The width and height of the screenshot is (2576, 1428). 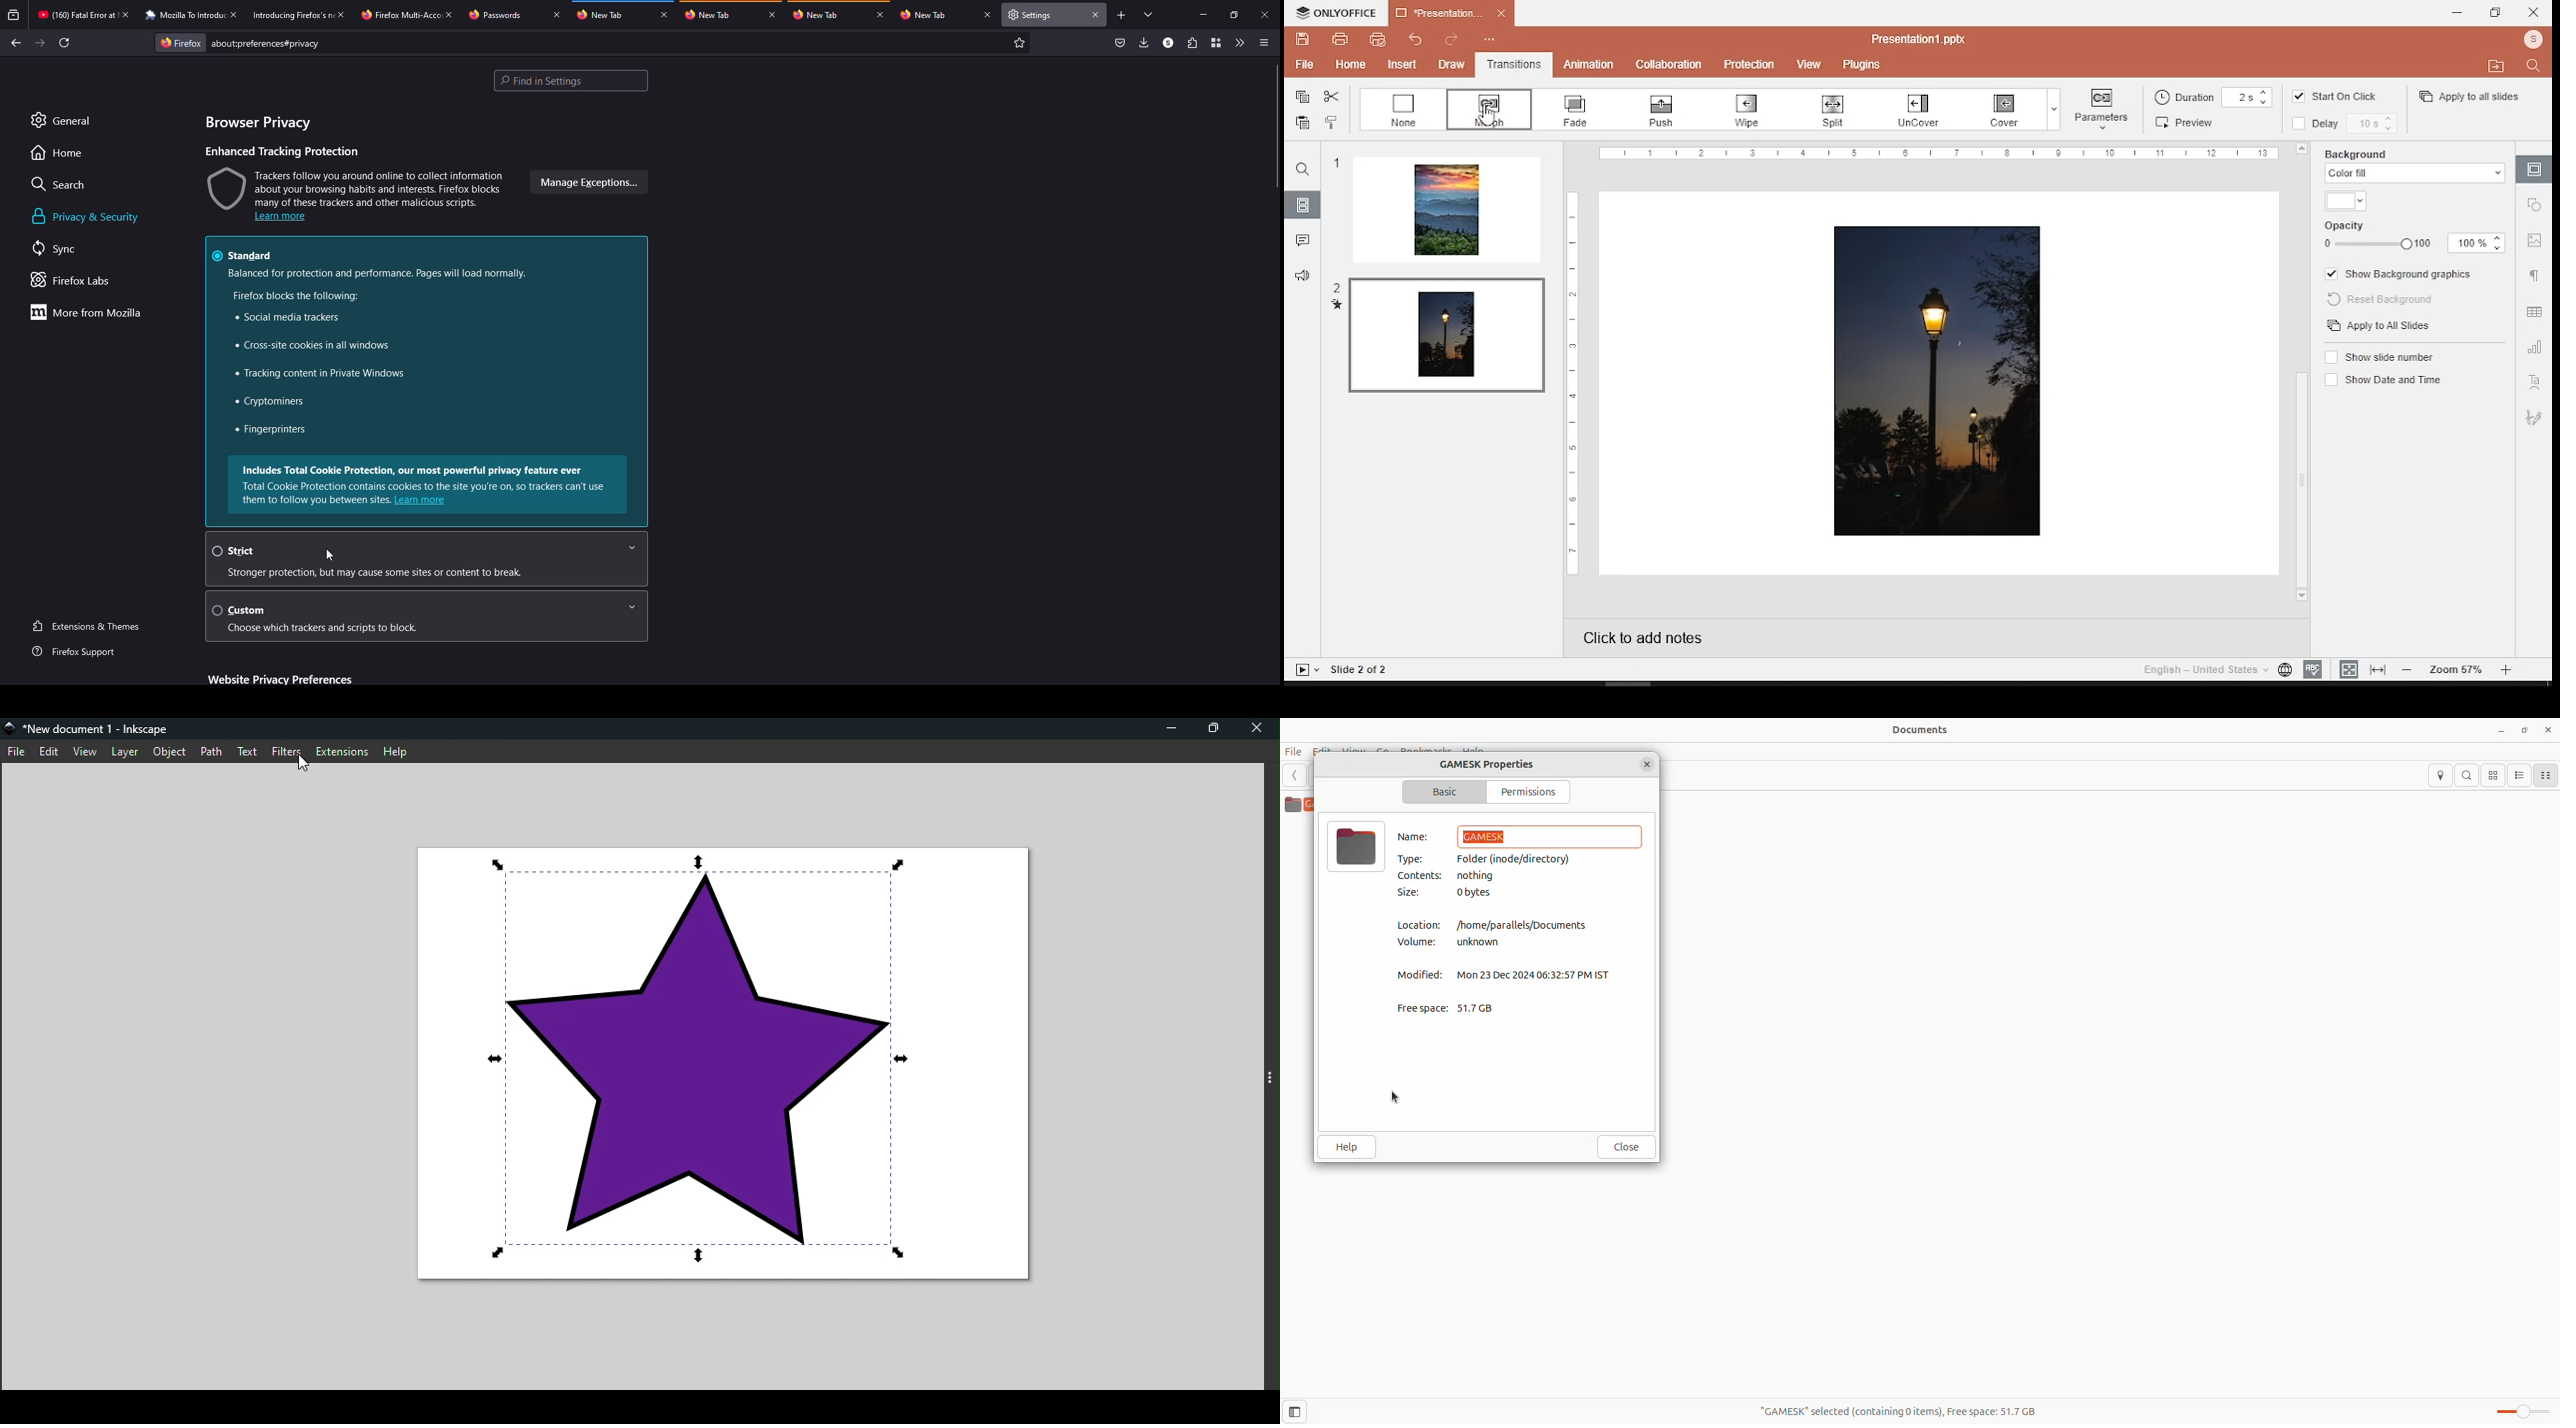 What do you see at coordinates (271, 402) in the screenshot?
I see `cryptominers` at bounding box center [271, 402].